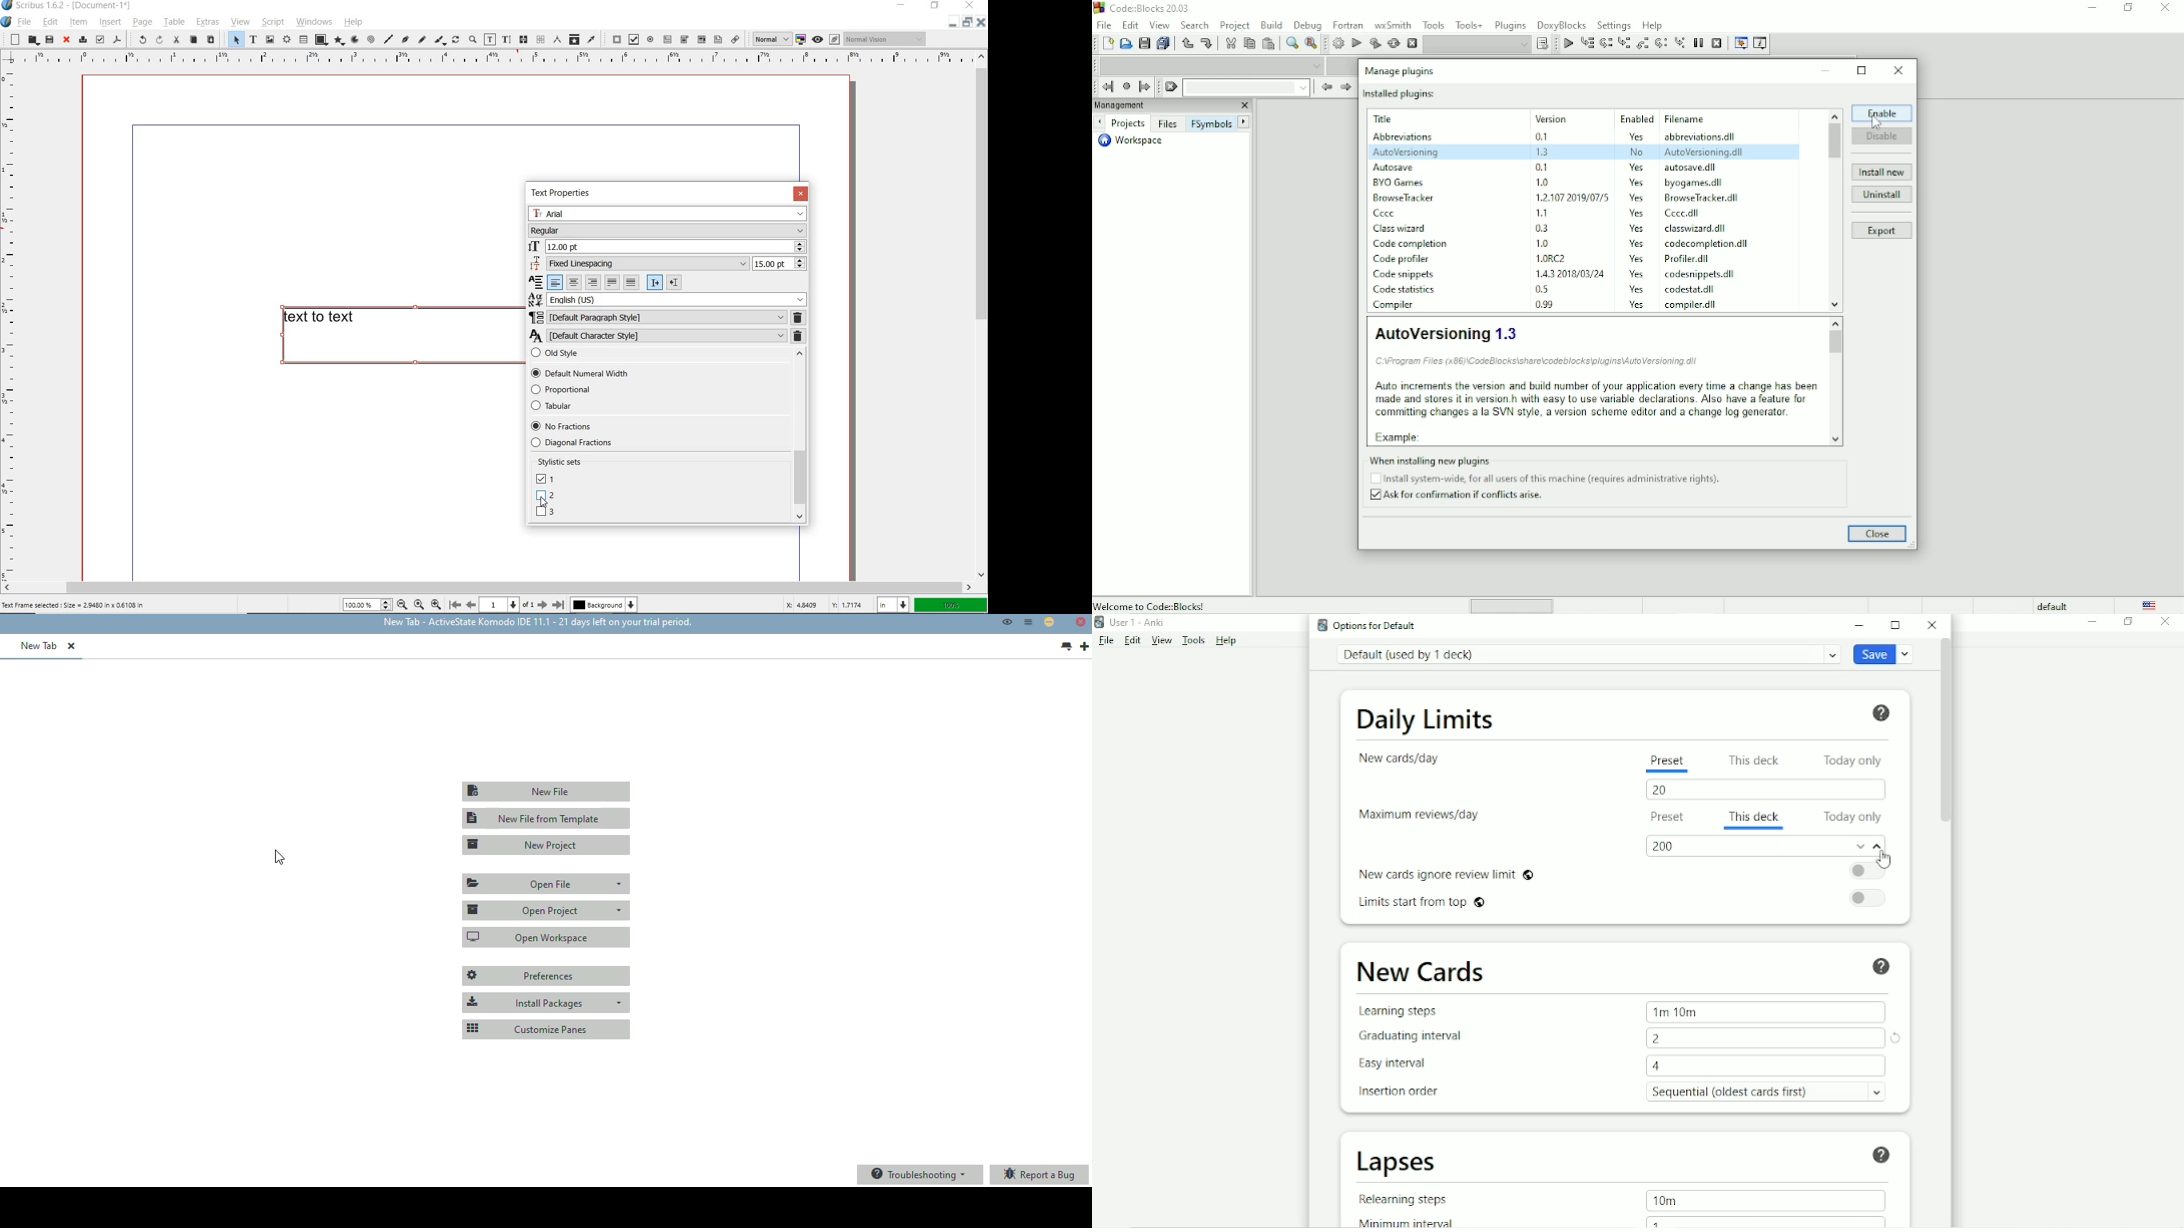 Image resolution: width=2184 pixels, height=1232 pixels. What do you see at coordinates (1426, 717) in the screenshot?
I see `Daily Limits` at bounding box center [1426, 717].